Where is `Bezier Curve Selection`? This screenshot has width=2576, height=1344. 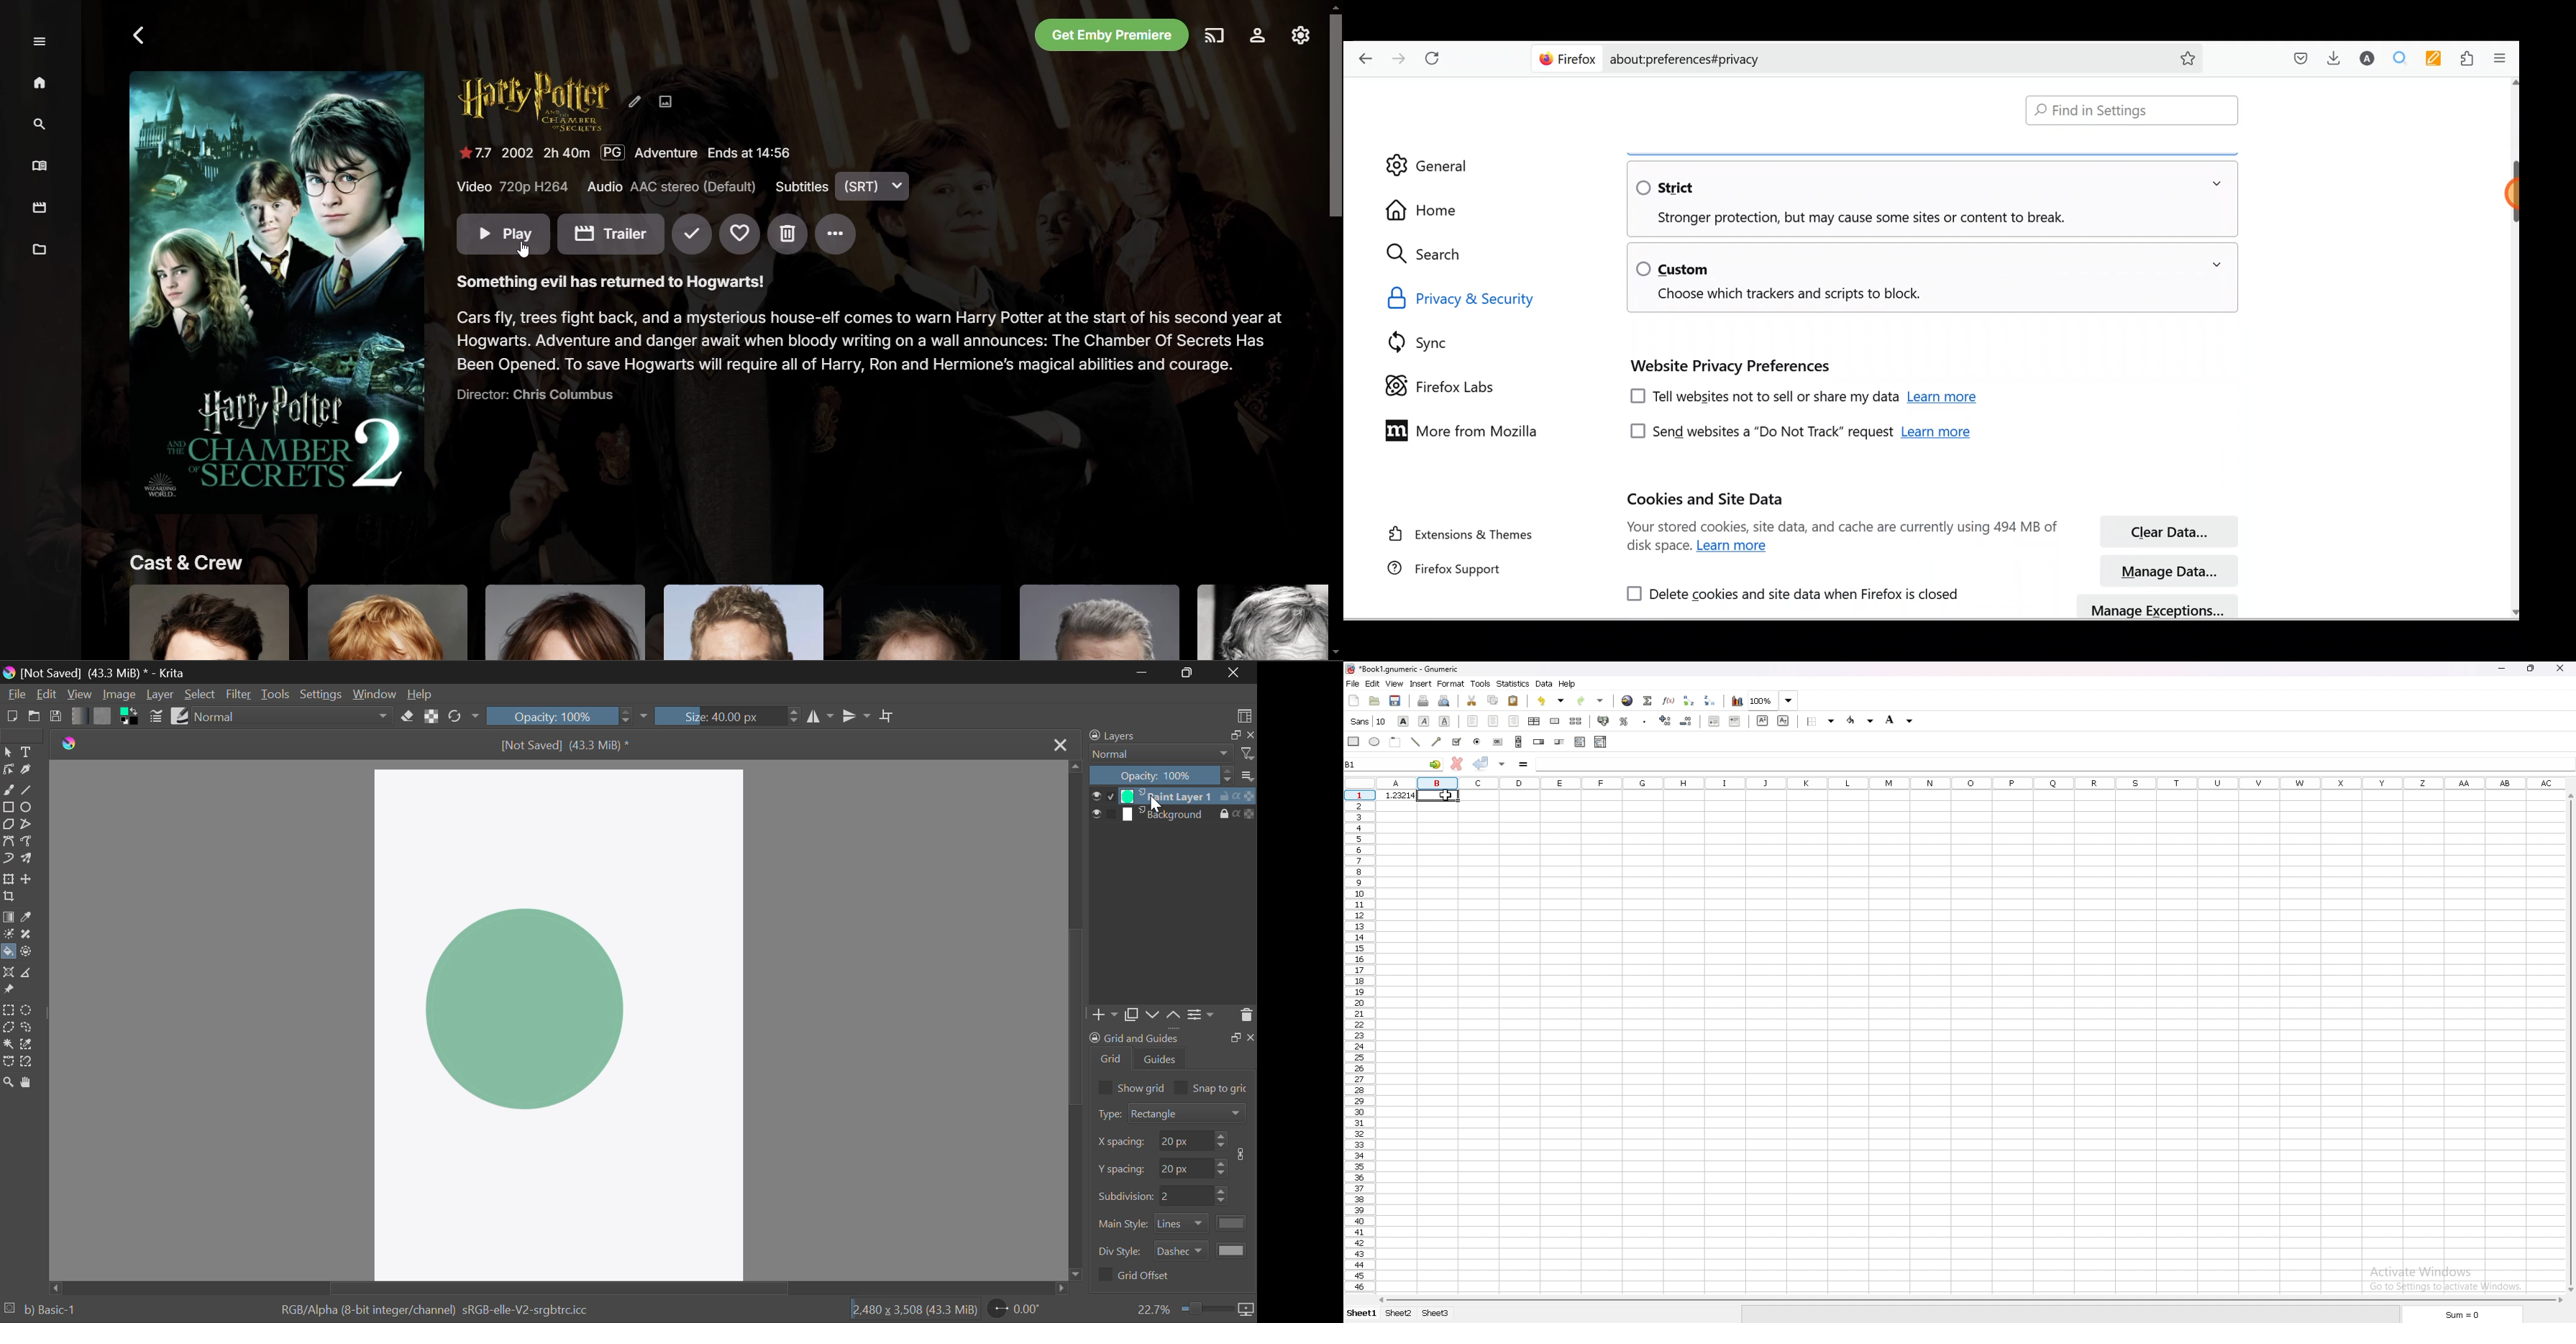
Bezier Curve Selection is located at coordinates (8, 1062).